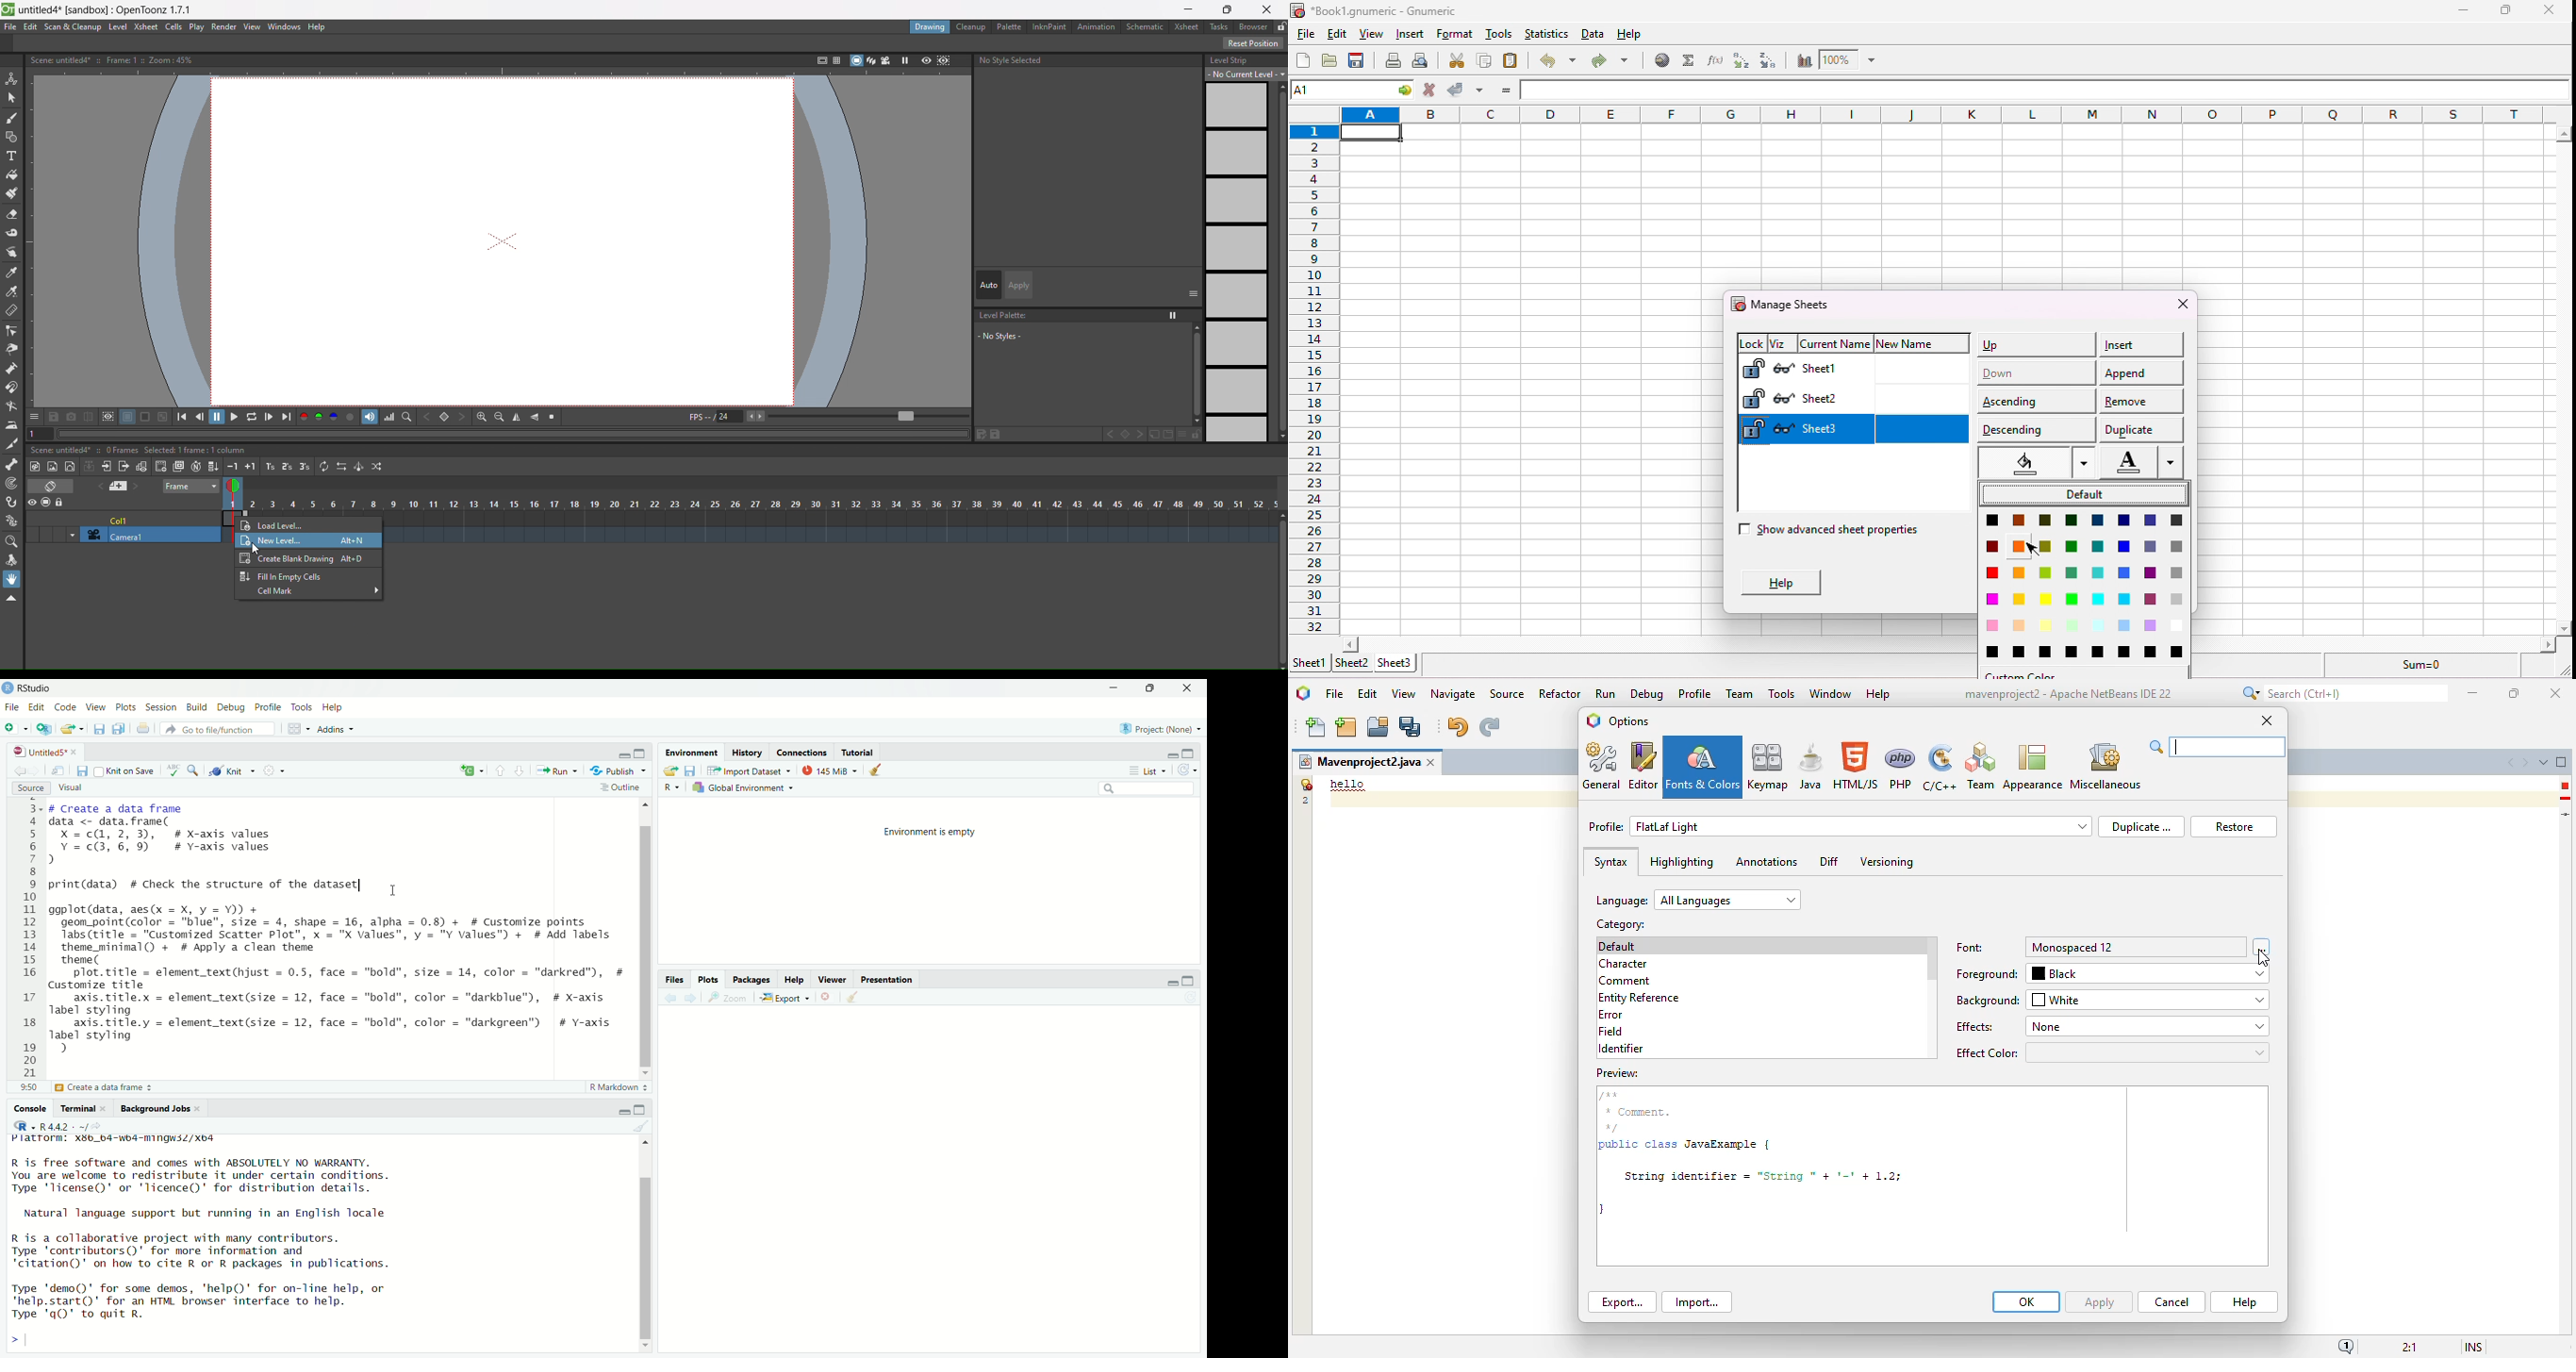  Describe the element at coordinates (499, 417) in the screenshot. I see `zoom out` at that location.